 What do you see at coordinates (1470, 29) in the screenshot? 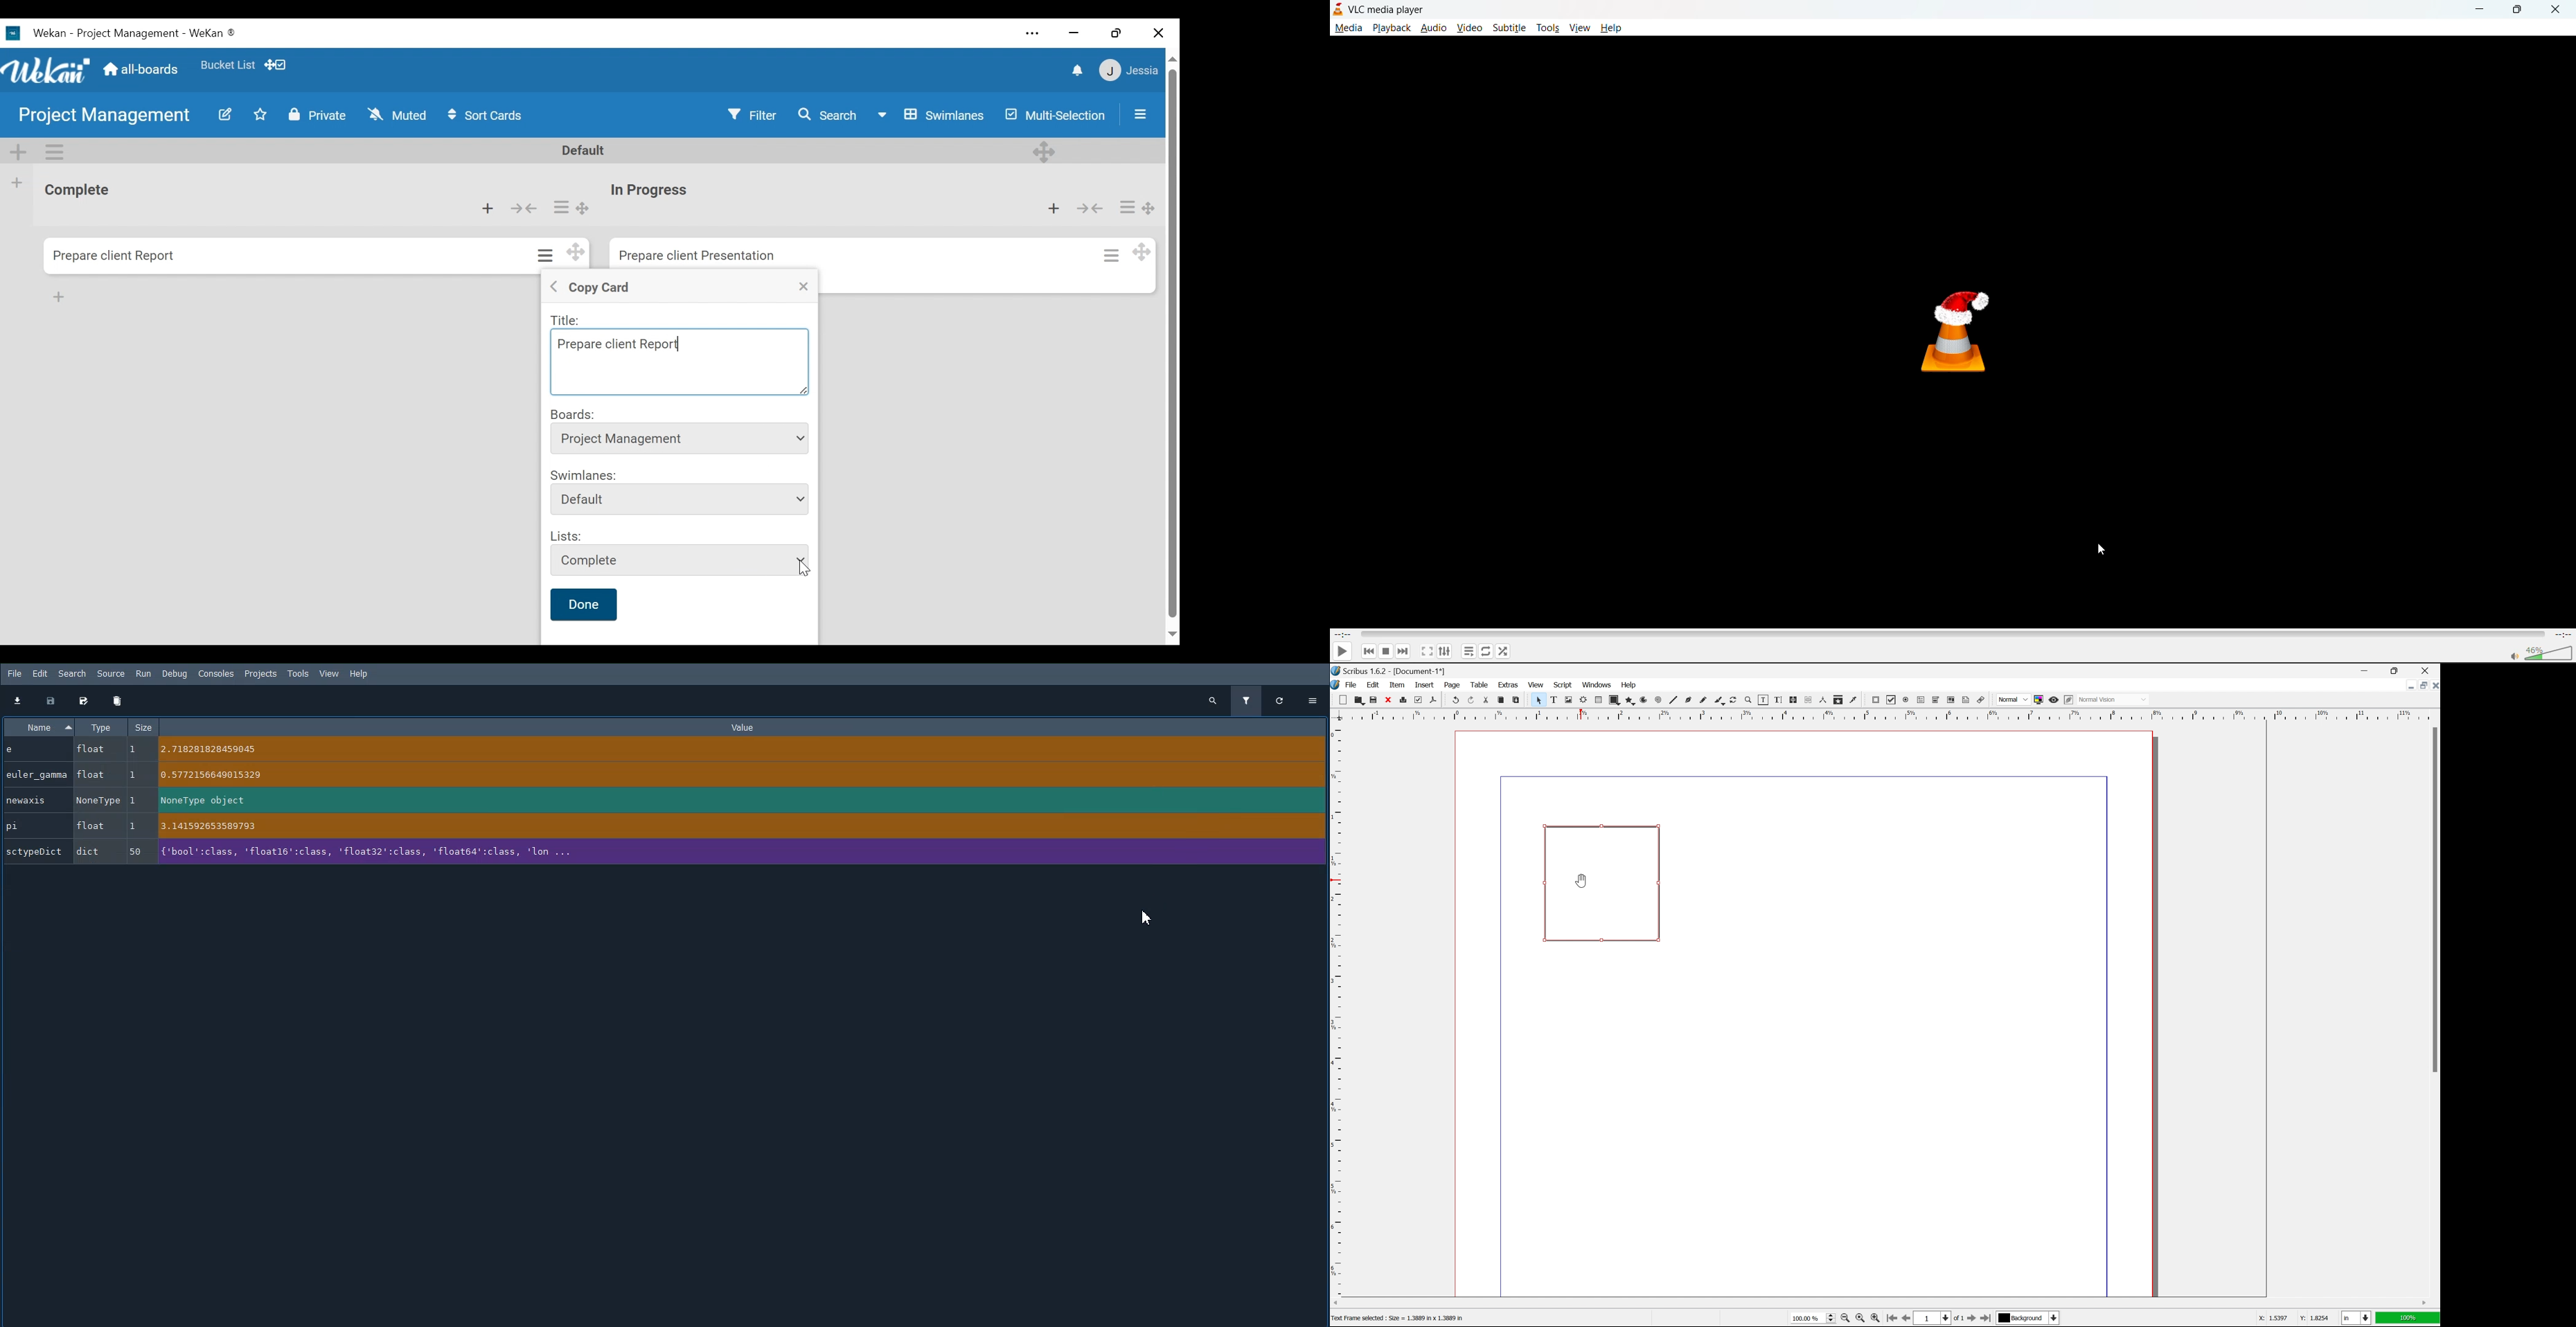
I see `video` at bounding box center [1470, 29].